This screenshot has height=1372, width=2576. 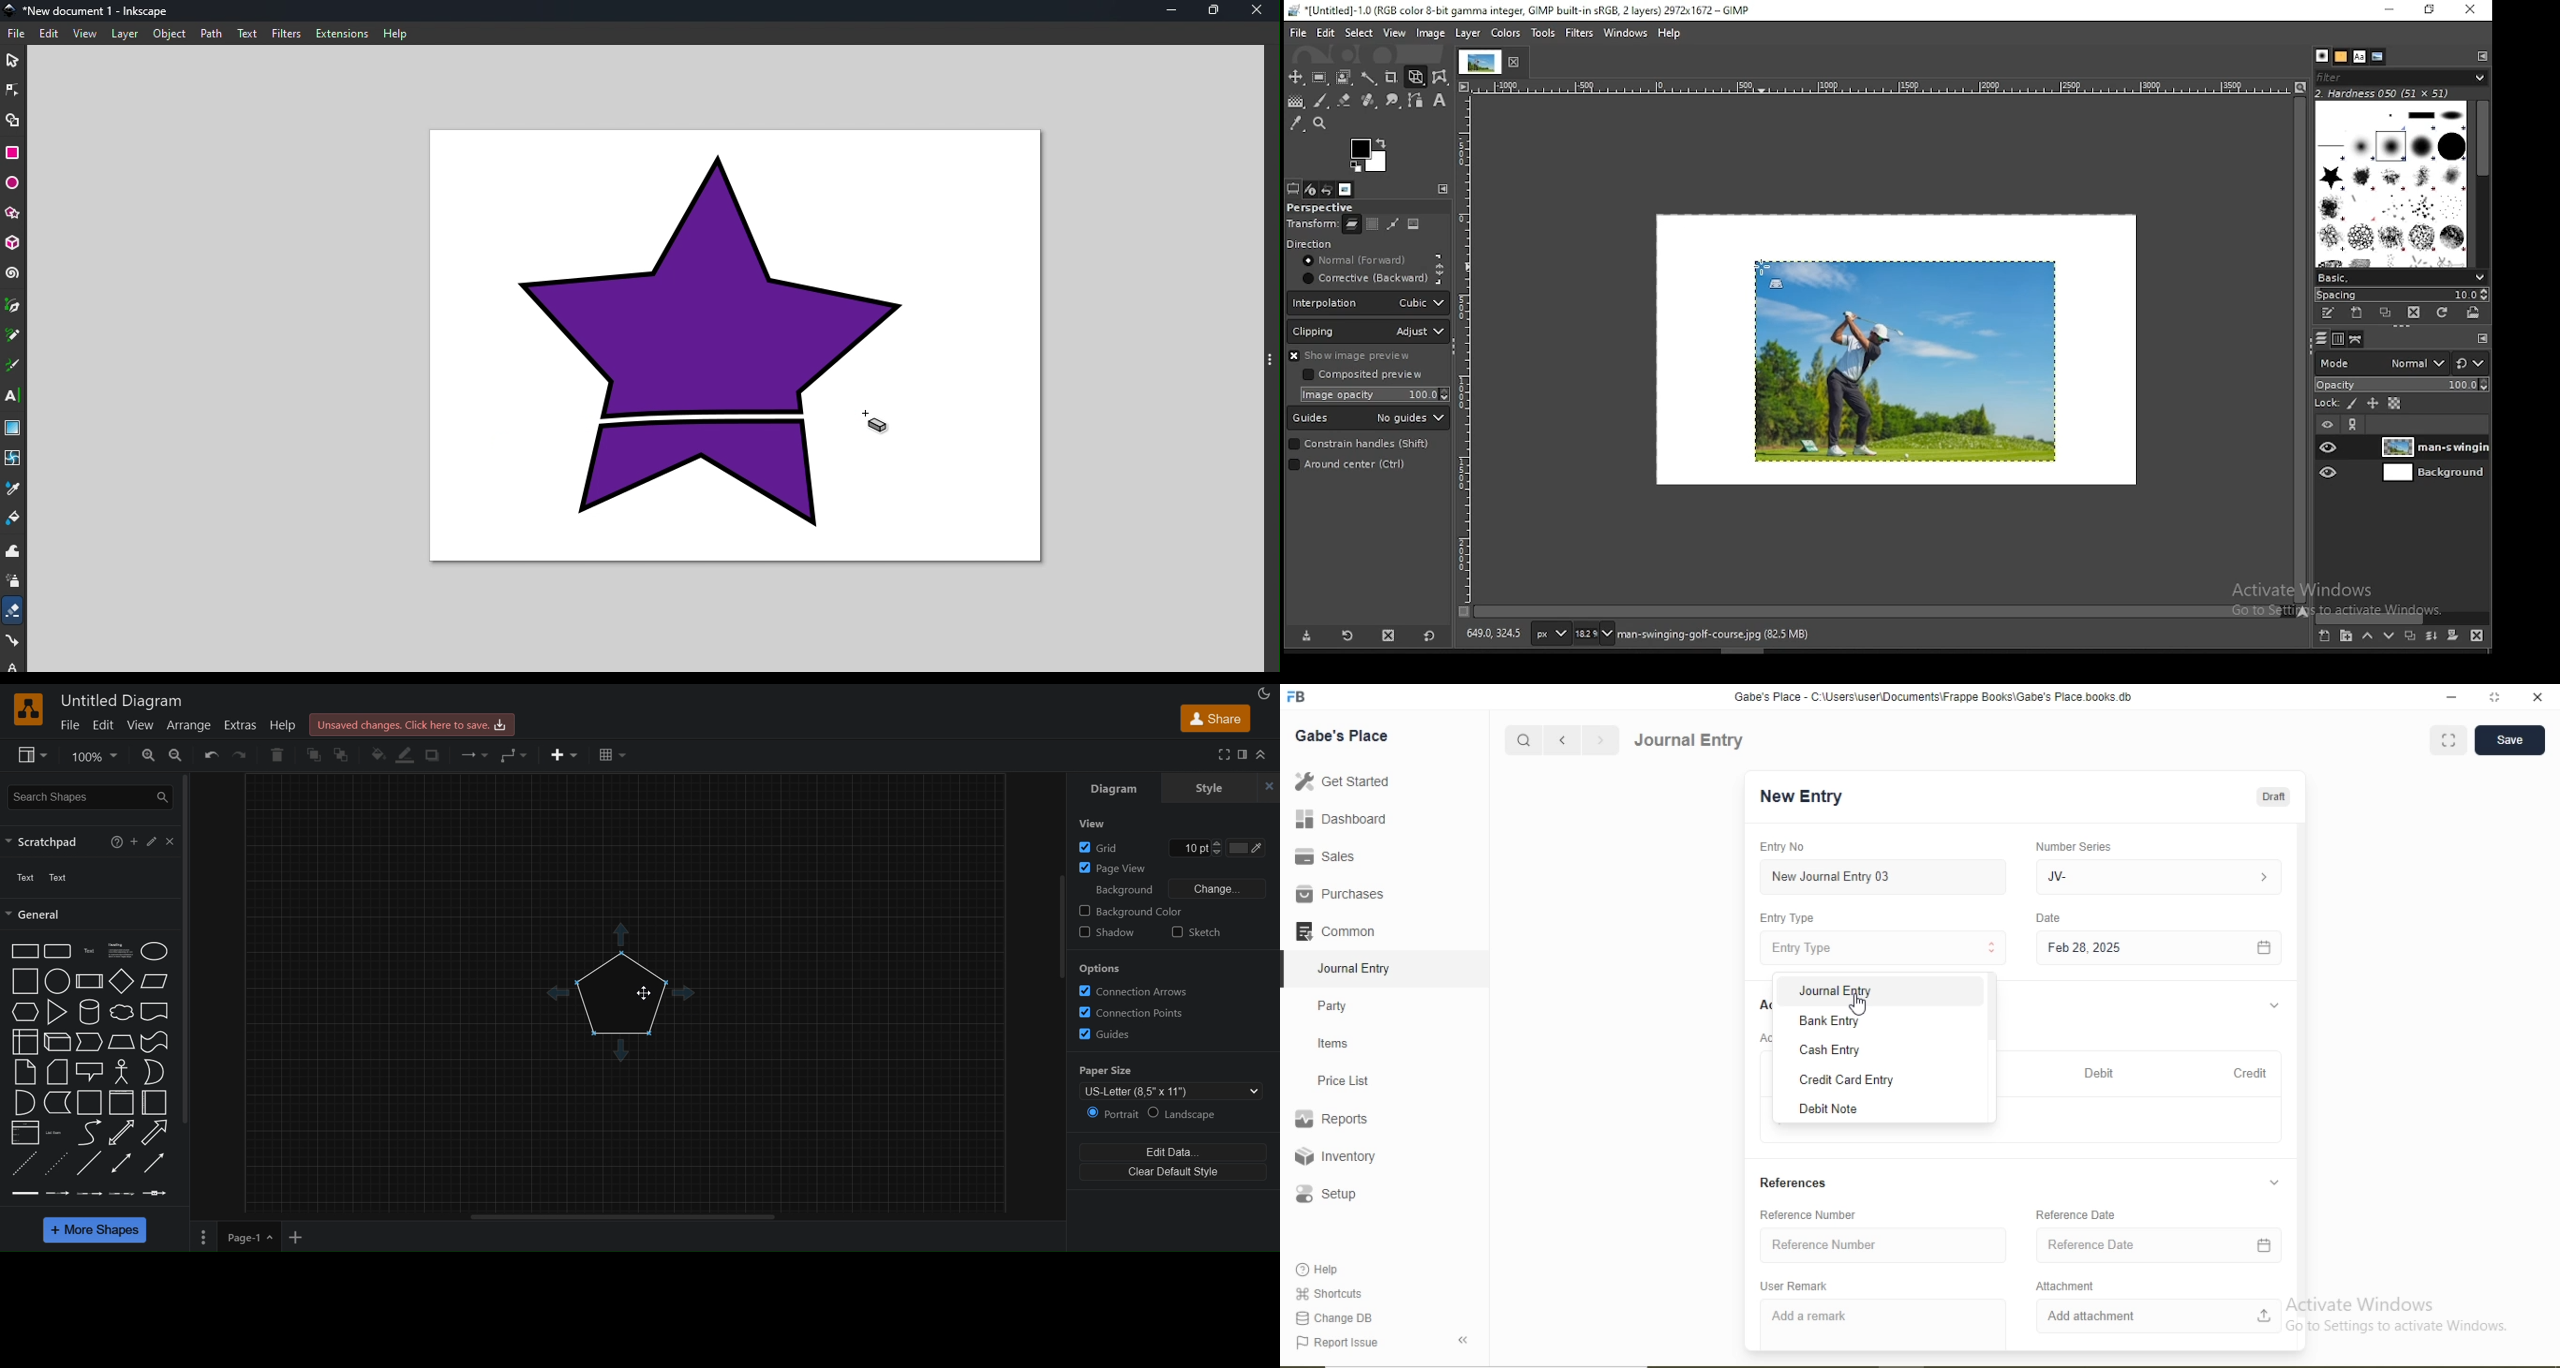 What do you see at coordinates (1342, 736) in the screenshot?
I see `Gabe's Place` at bounding box center [1342, 736].